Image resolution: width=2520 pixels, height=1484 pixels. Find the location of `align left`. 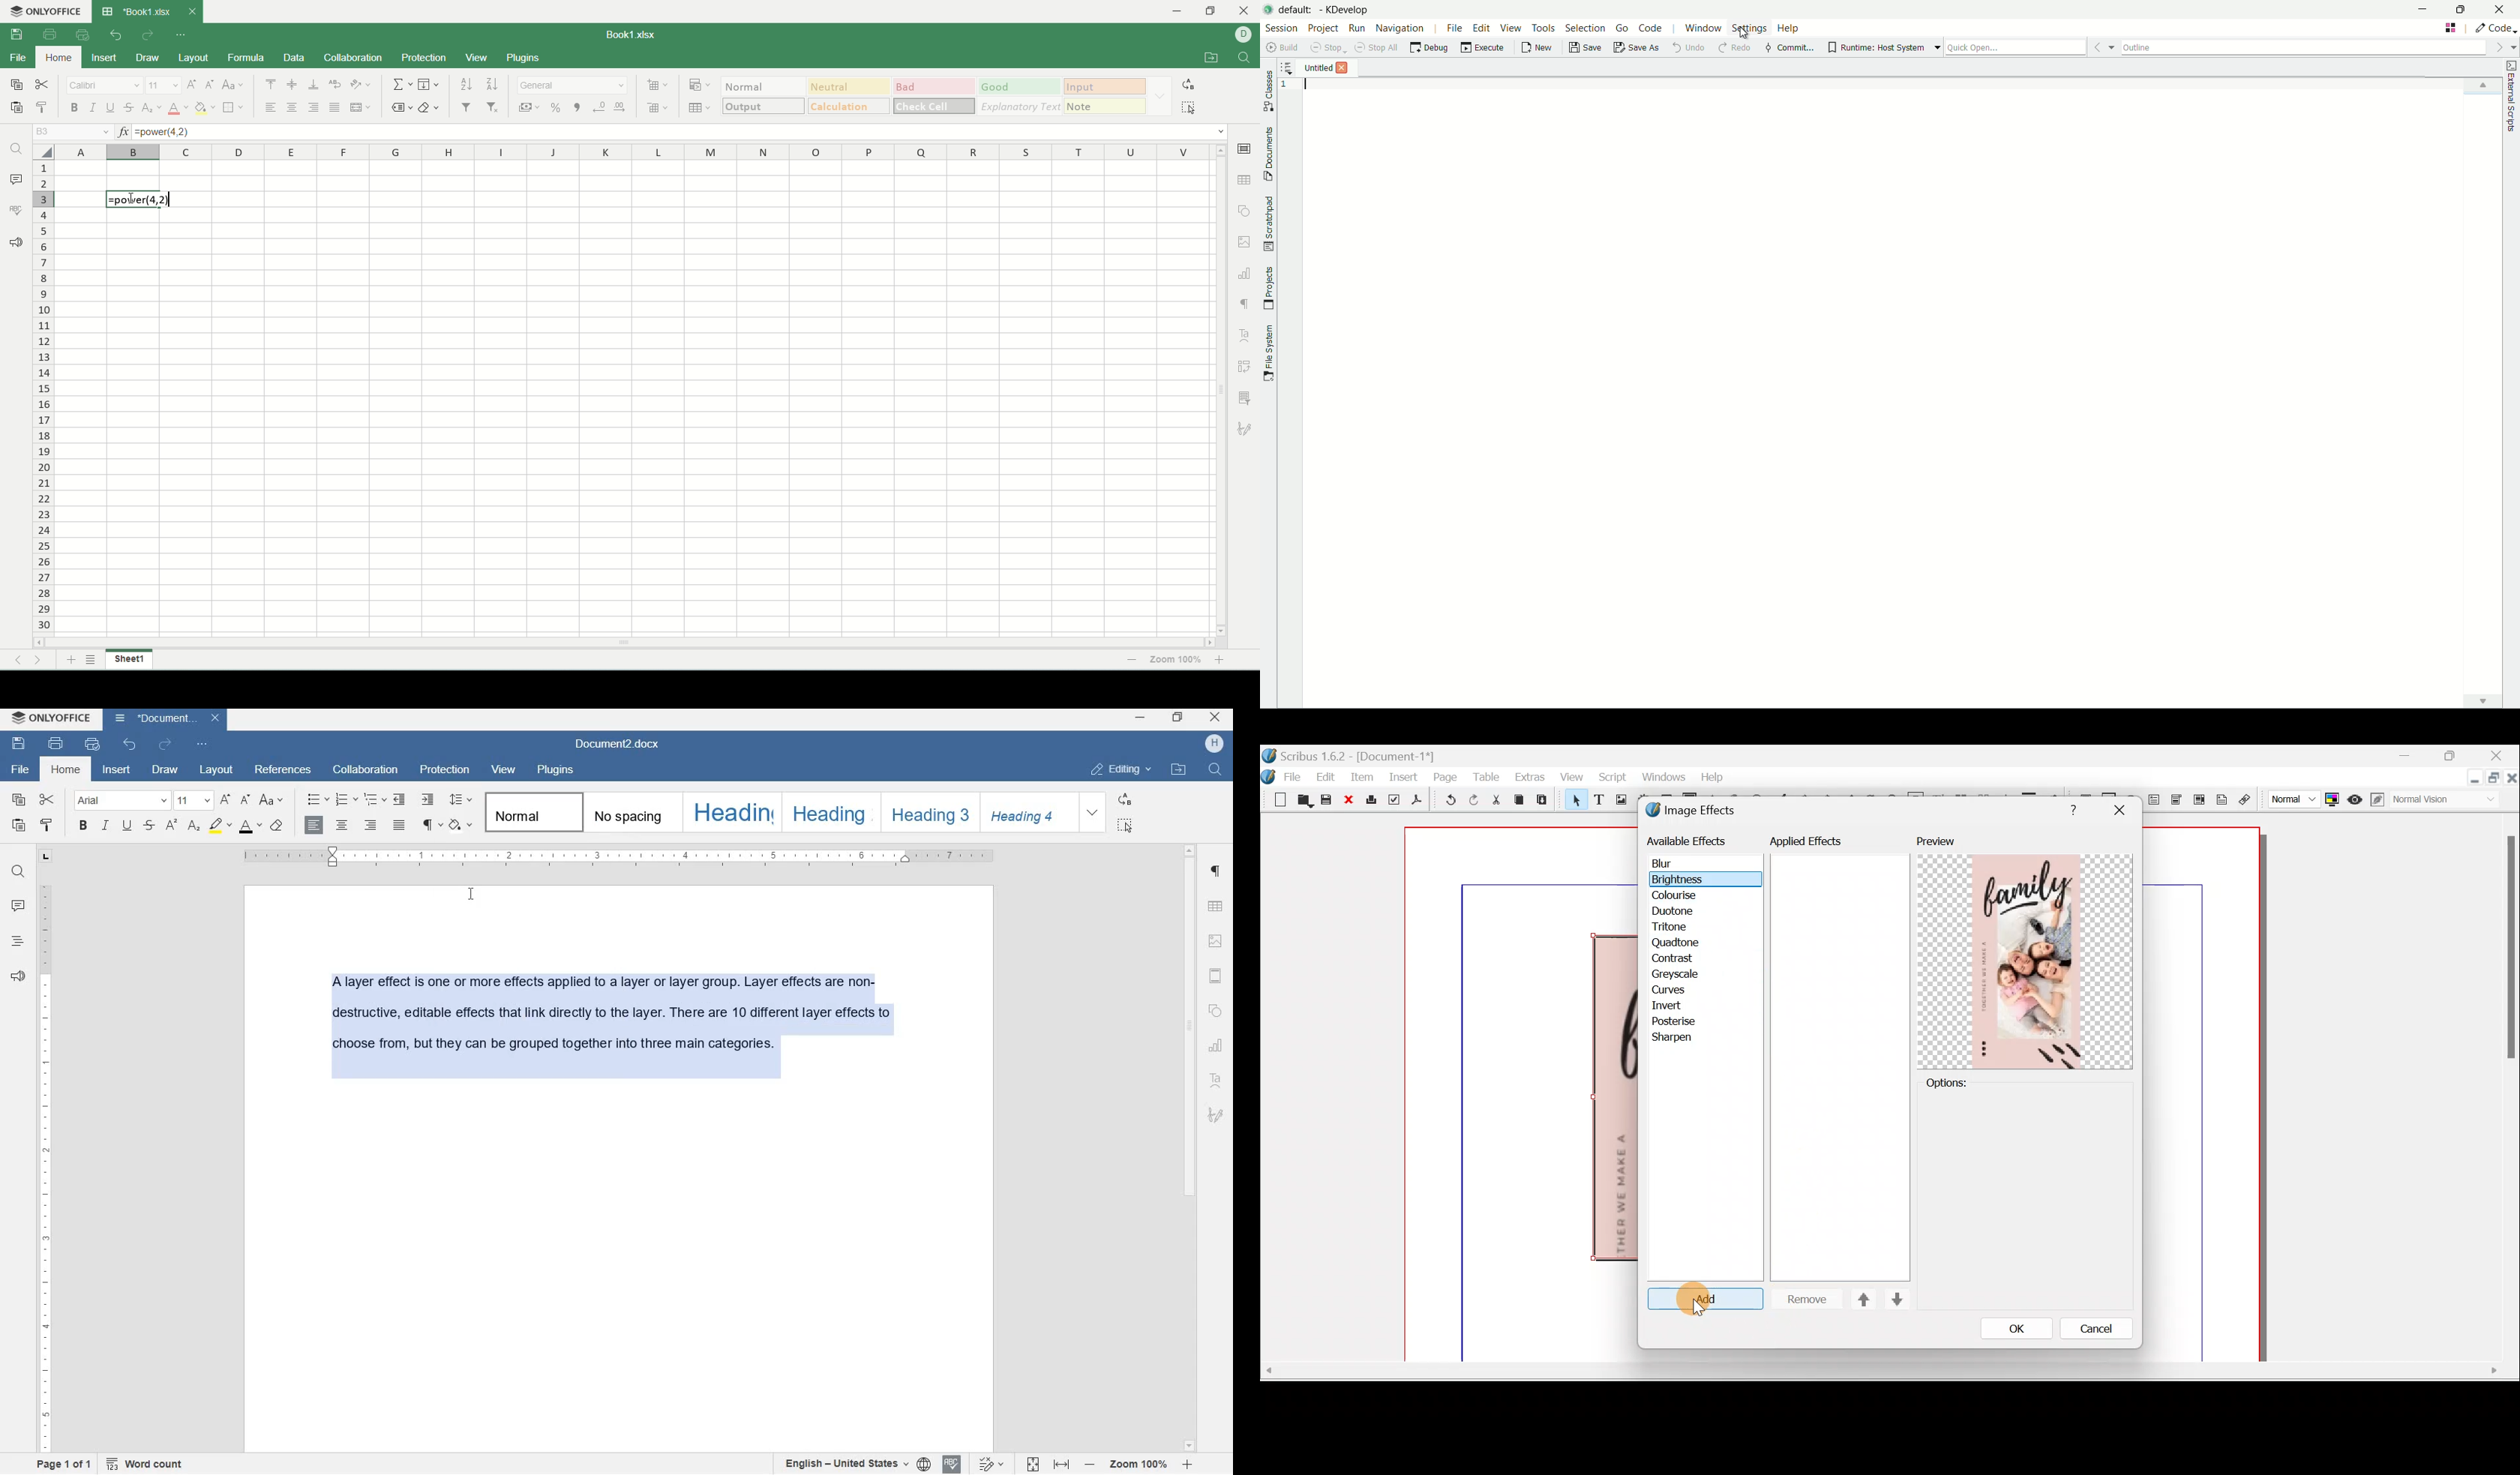

align left is located at coordinates (270, 108).